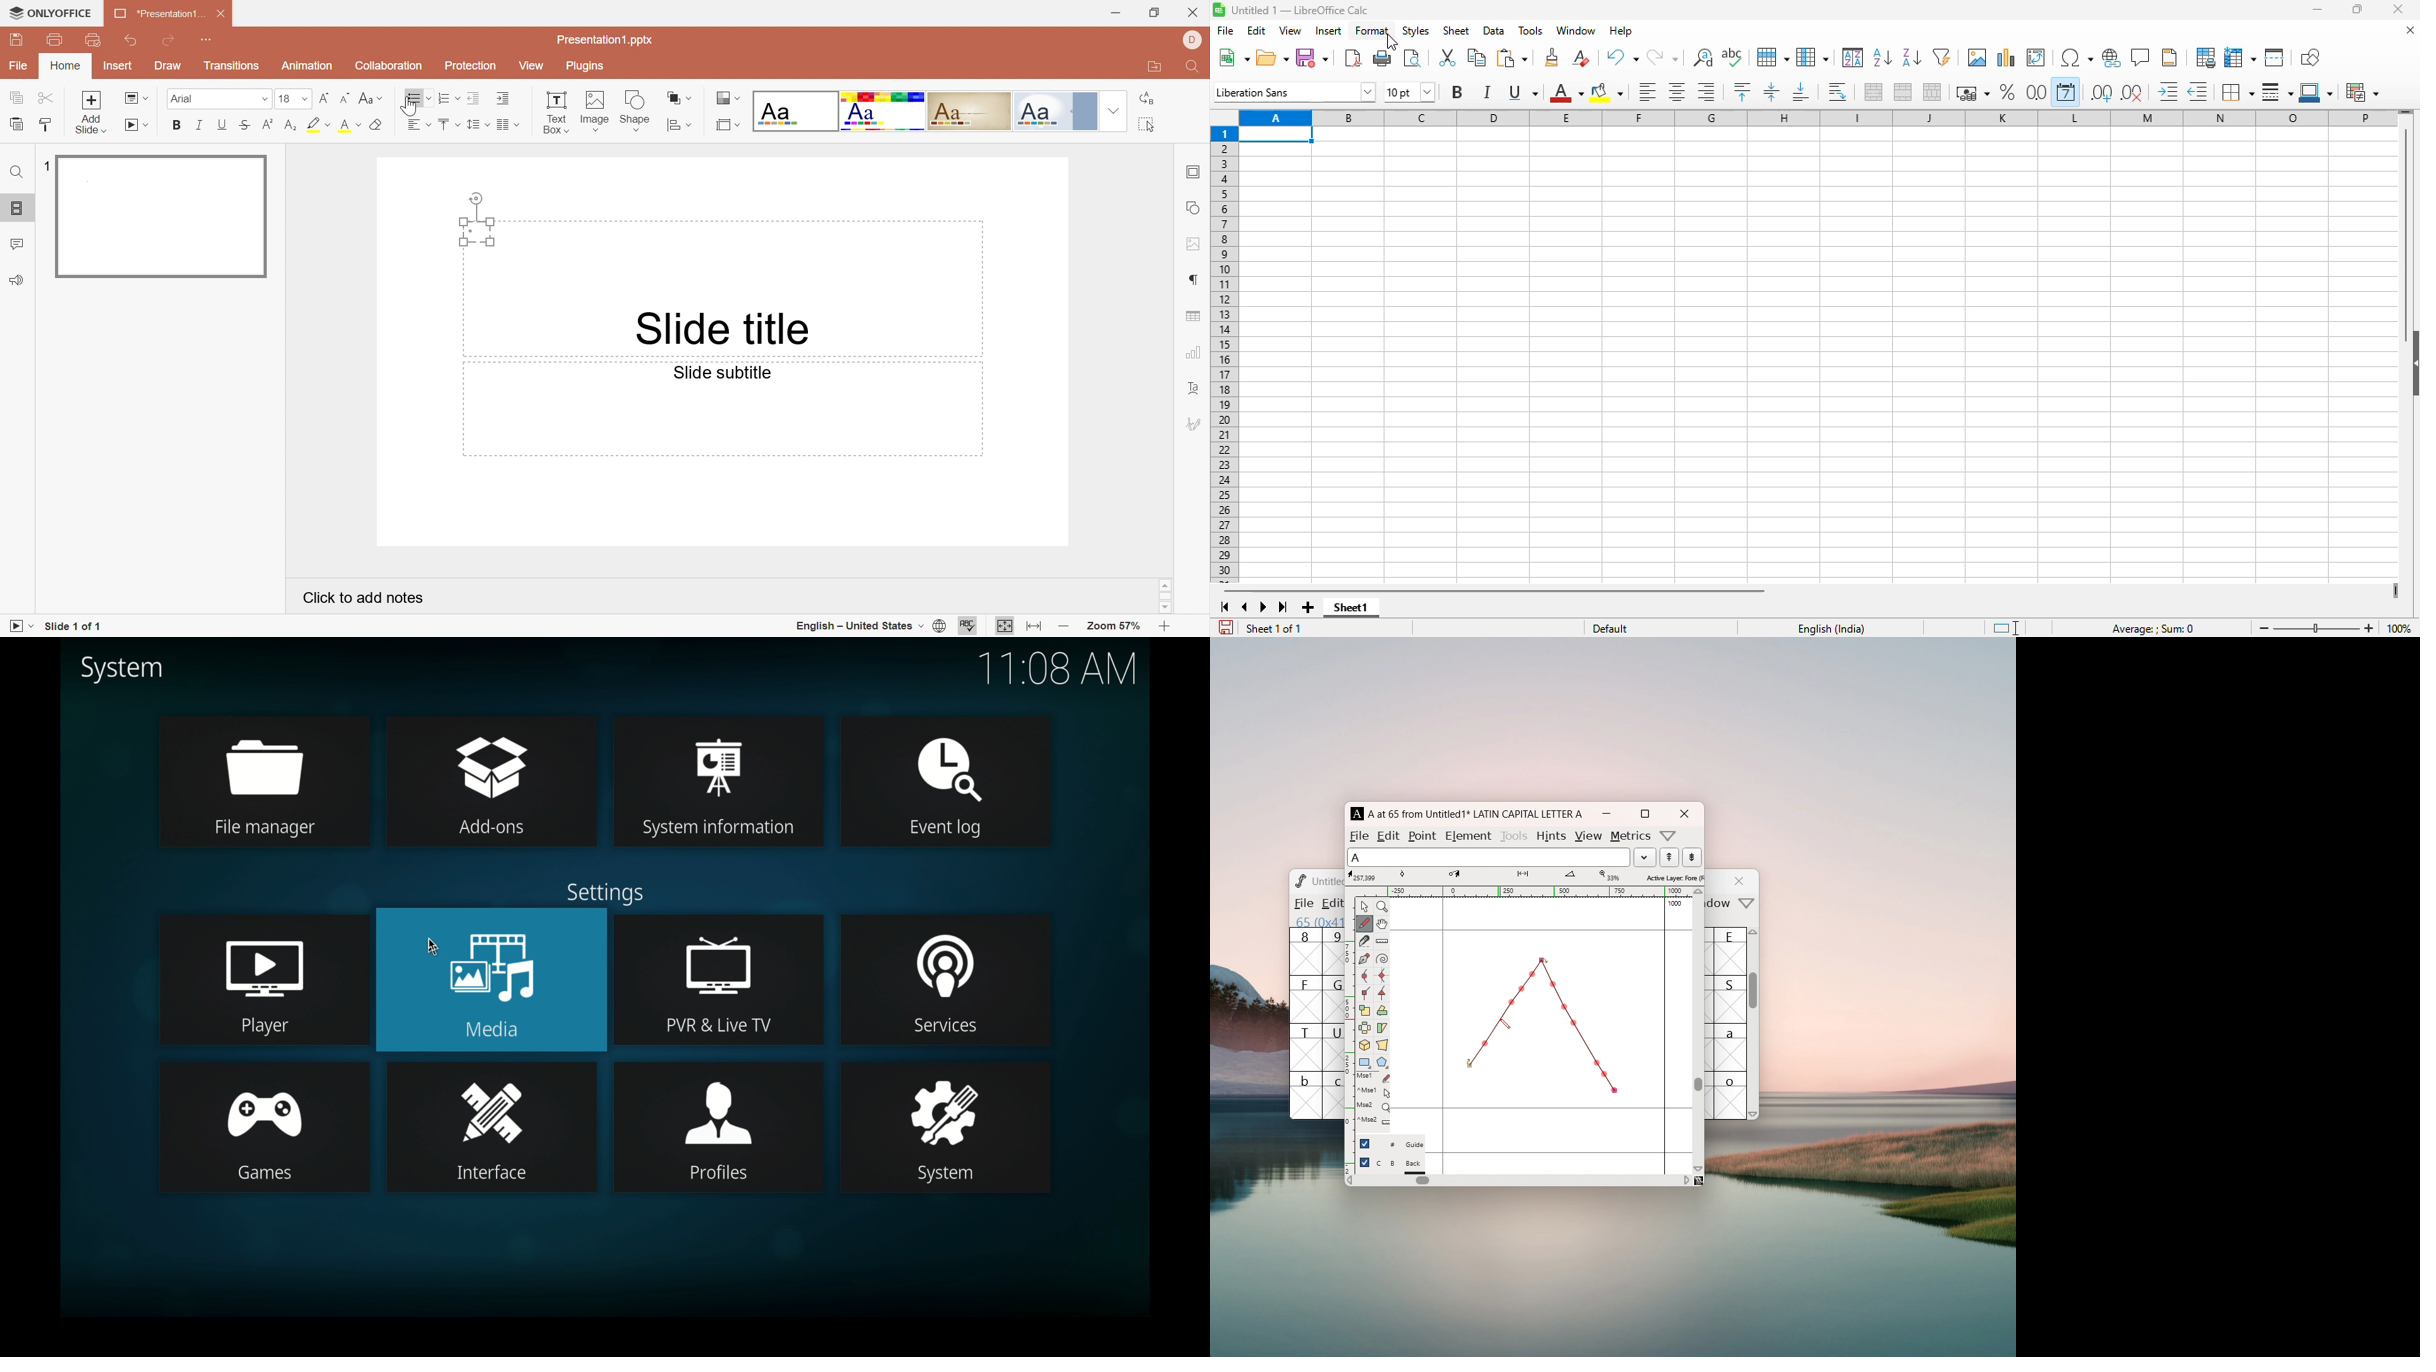  What do you see at coordinates (719, 1127) in the screenshot?
I see `profiles` at bounding box center [719, 1127].